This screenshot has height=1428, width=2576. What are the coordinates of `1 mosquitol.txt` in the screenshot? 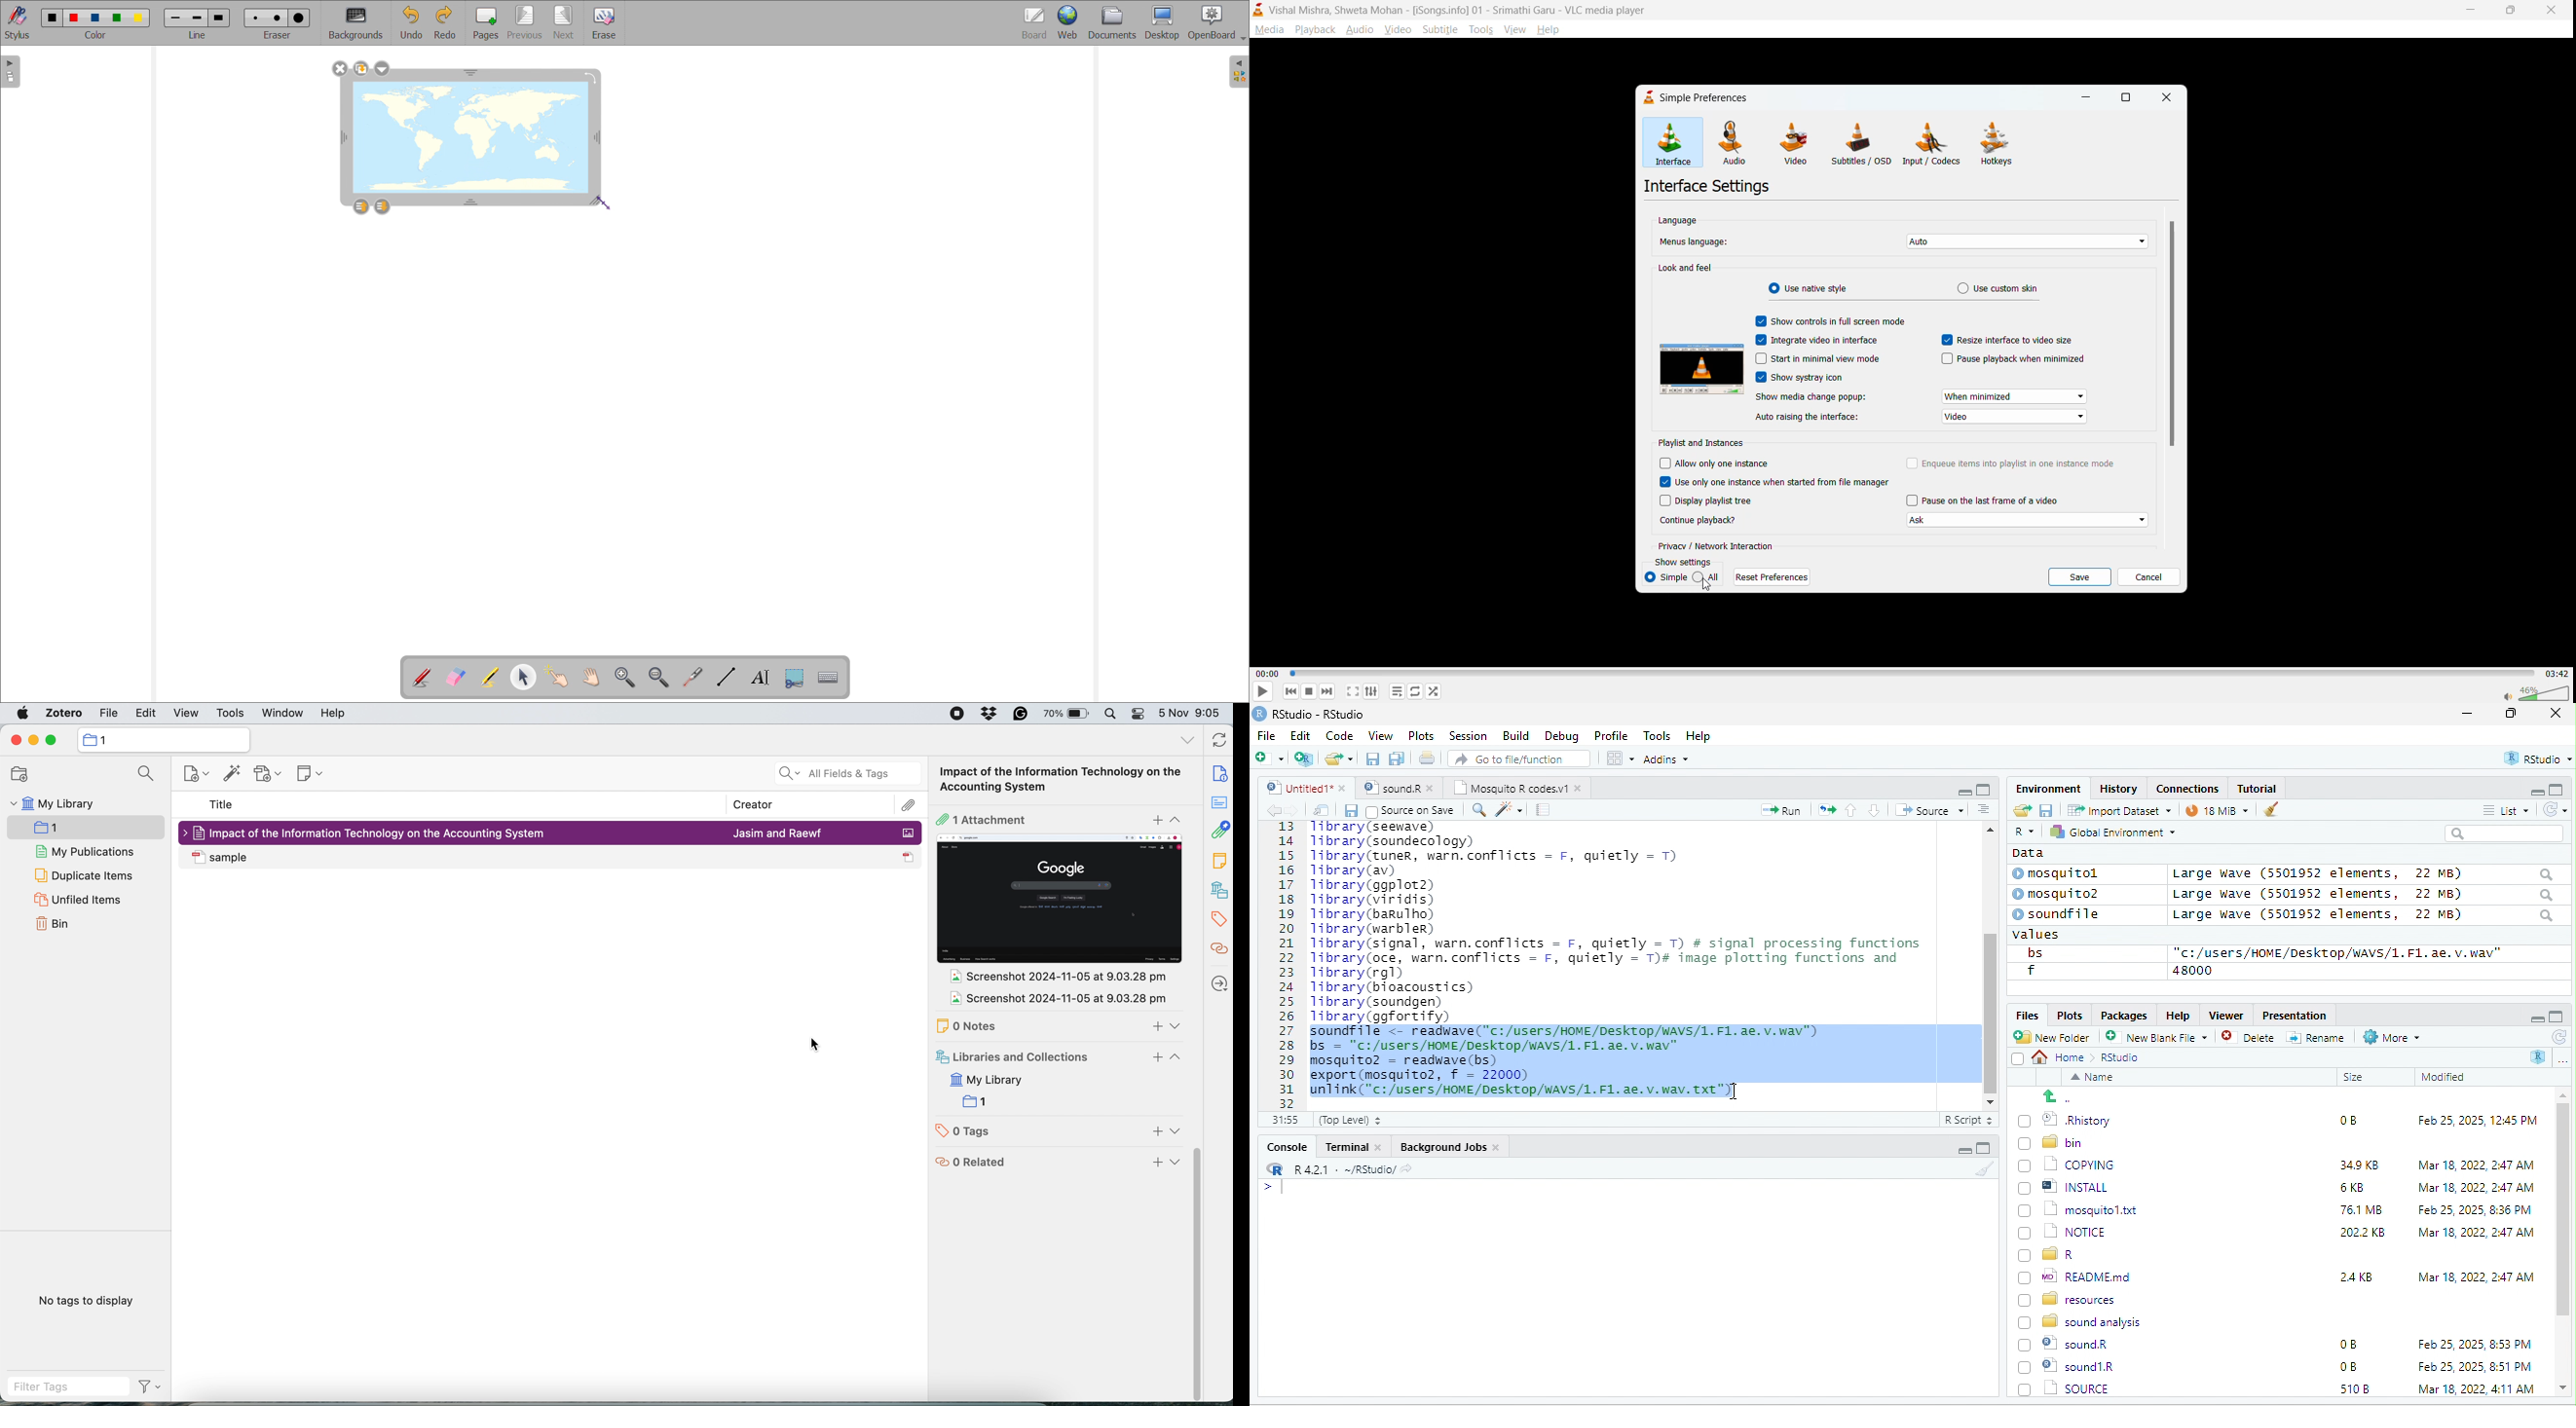 It's located at (2072, 1208).